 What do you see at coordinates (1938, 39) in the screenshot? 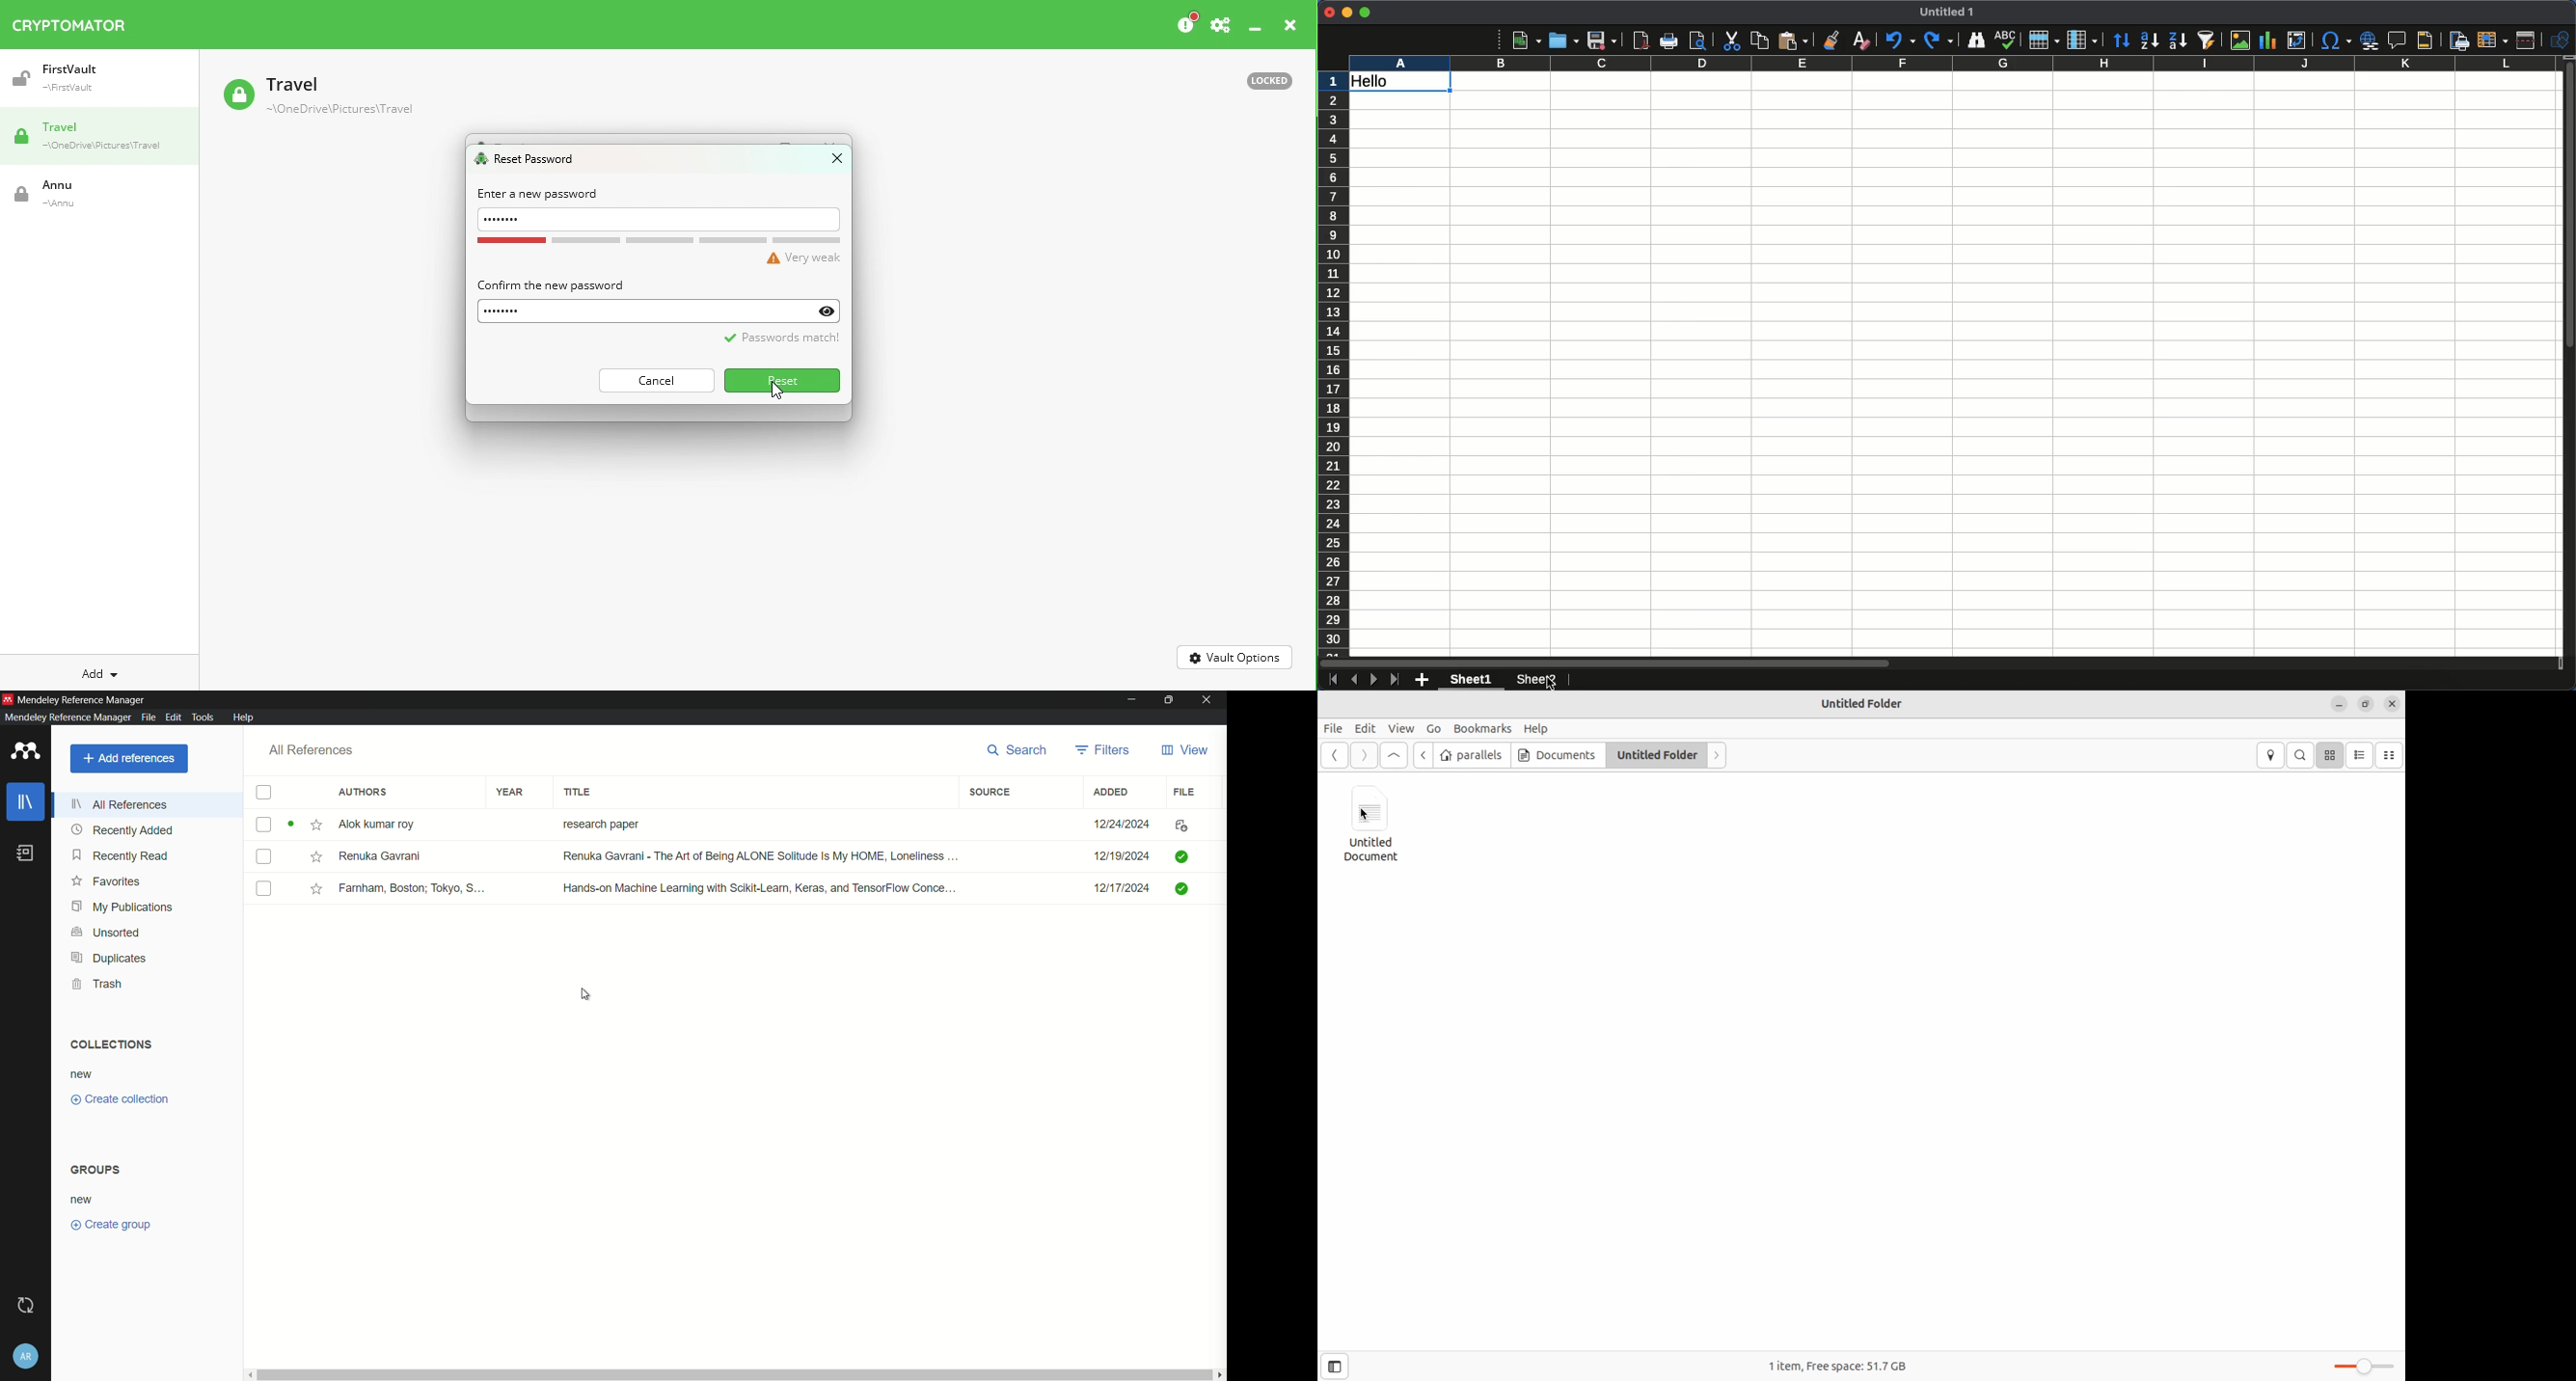
I see `Redo` at bounding box center [1938, 39].